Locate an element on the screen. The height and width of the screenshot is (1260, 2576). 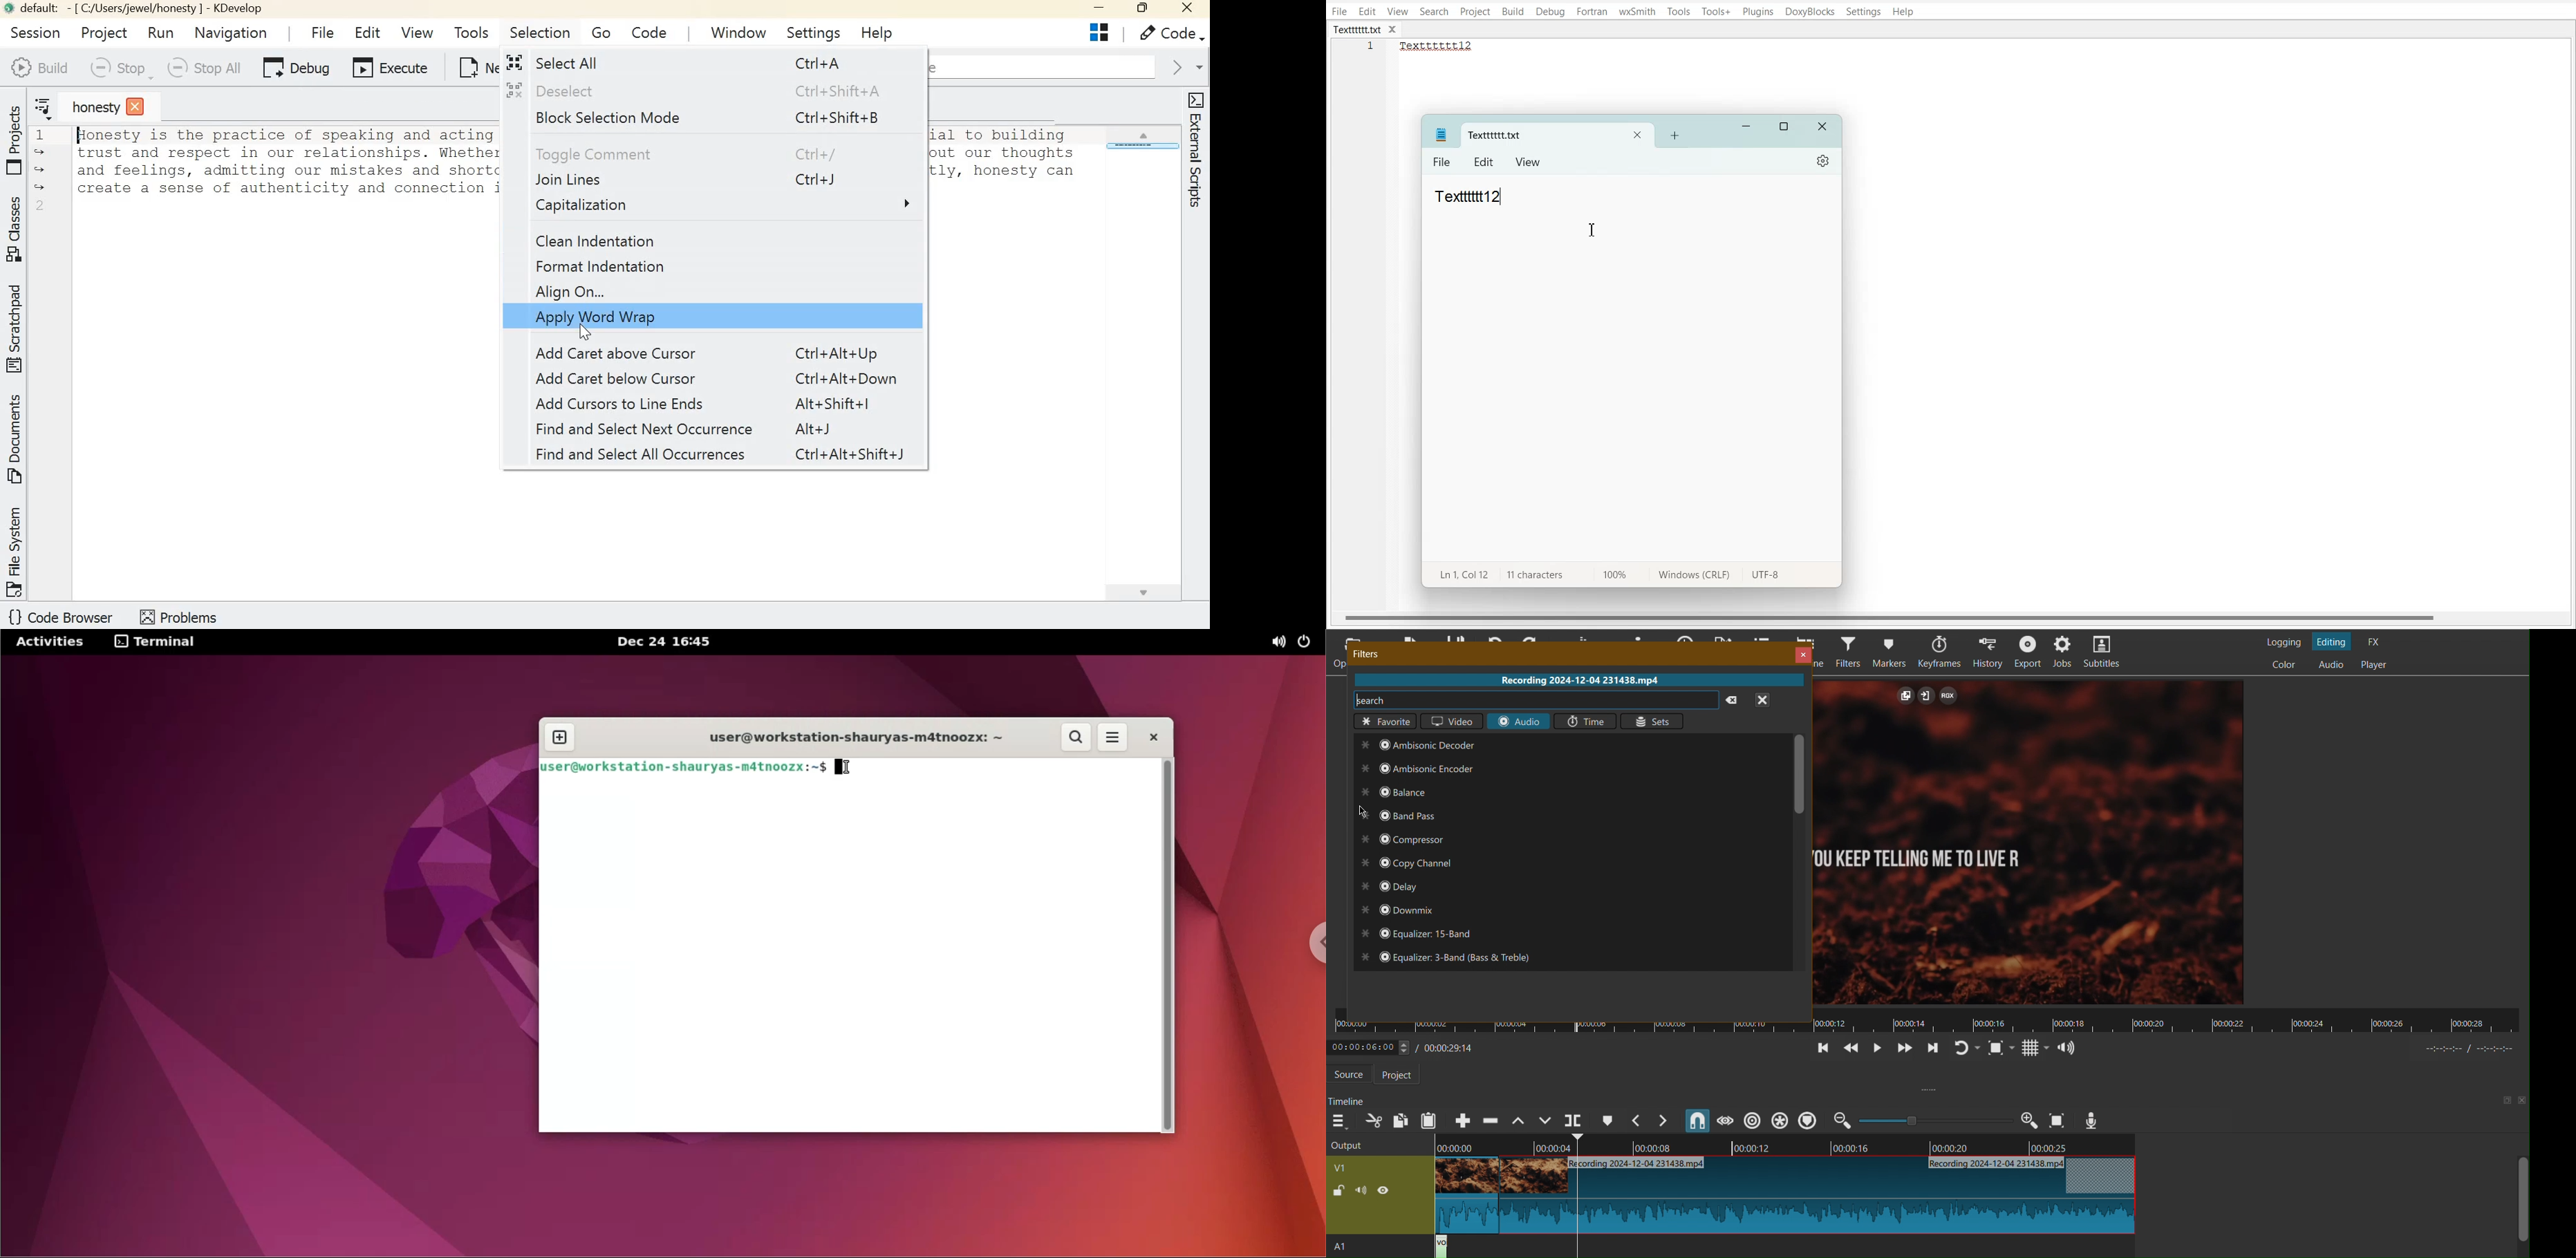
Build is located at coordinates (1513, 12).